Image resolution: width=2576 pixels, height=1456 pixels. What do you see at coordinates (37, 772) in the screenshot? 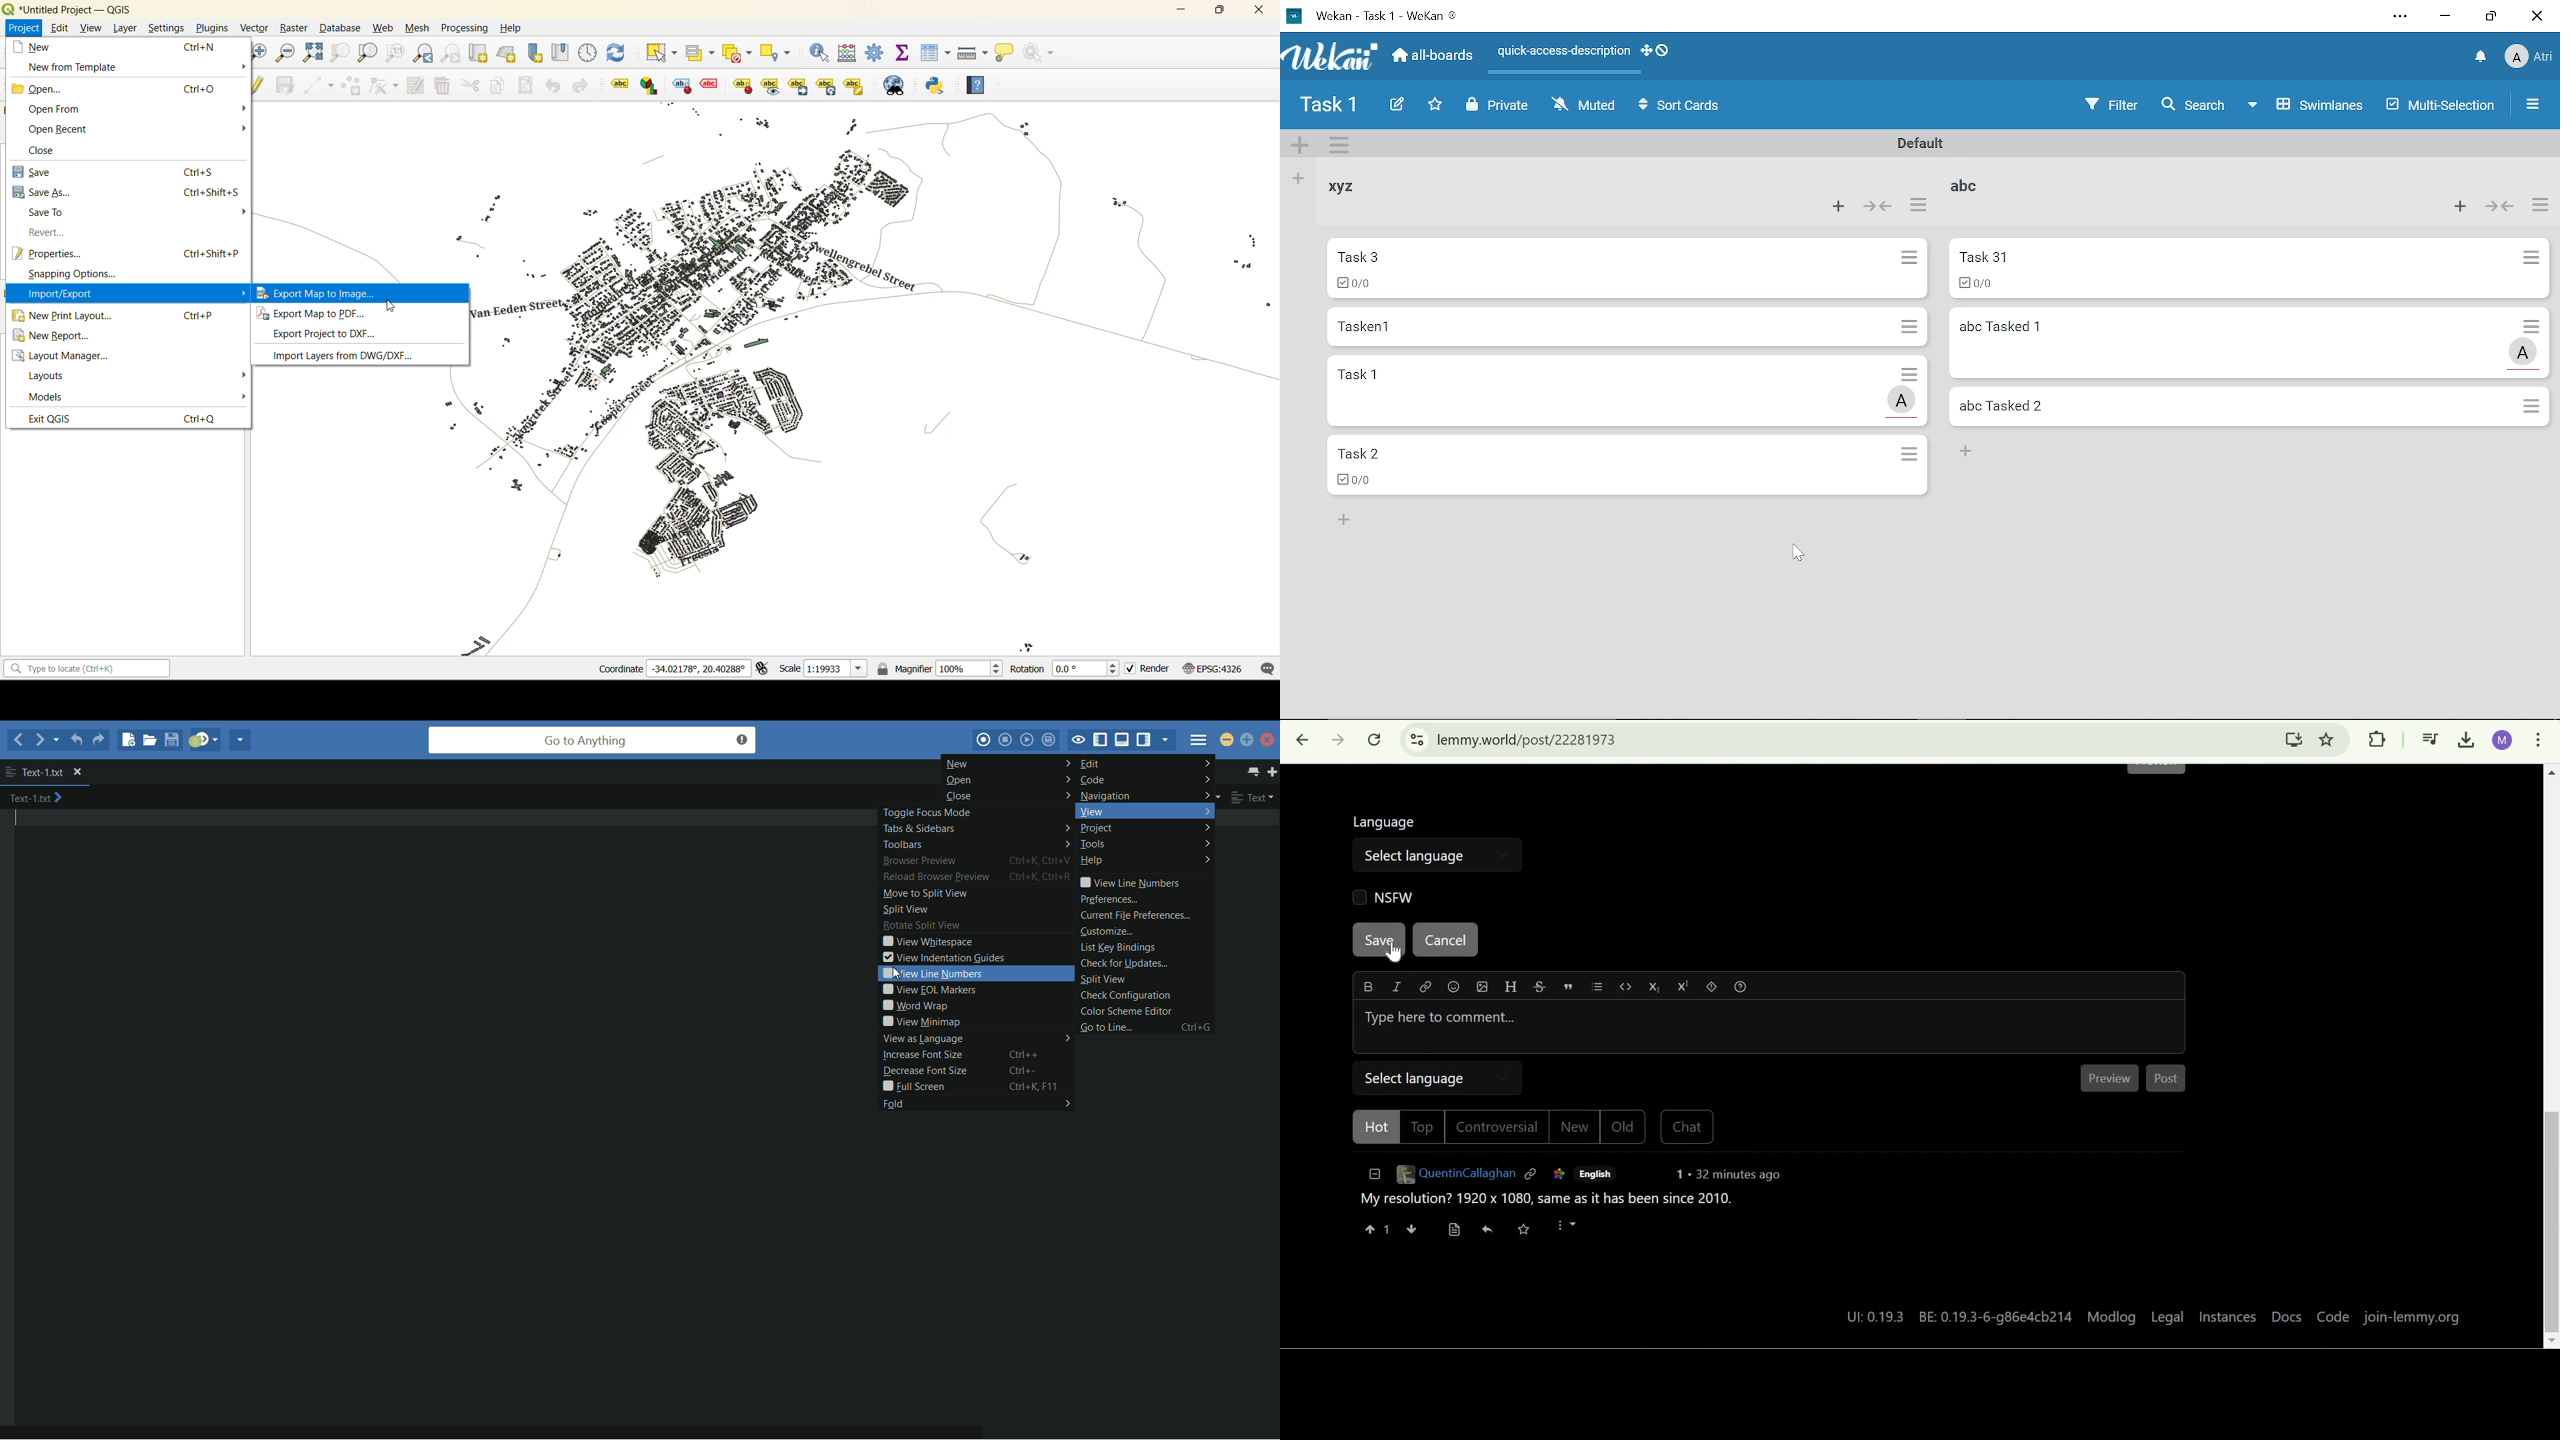
I see `text-1.txt` at bounding box center [37, 772].